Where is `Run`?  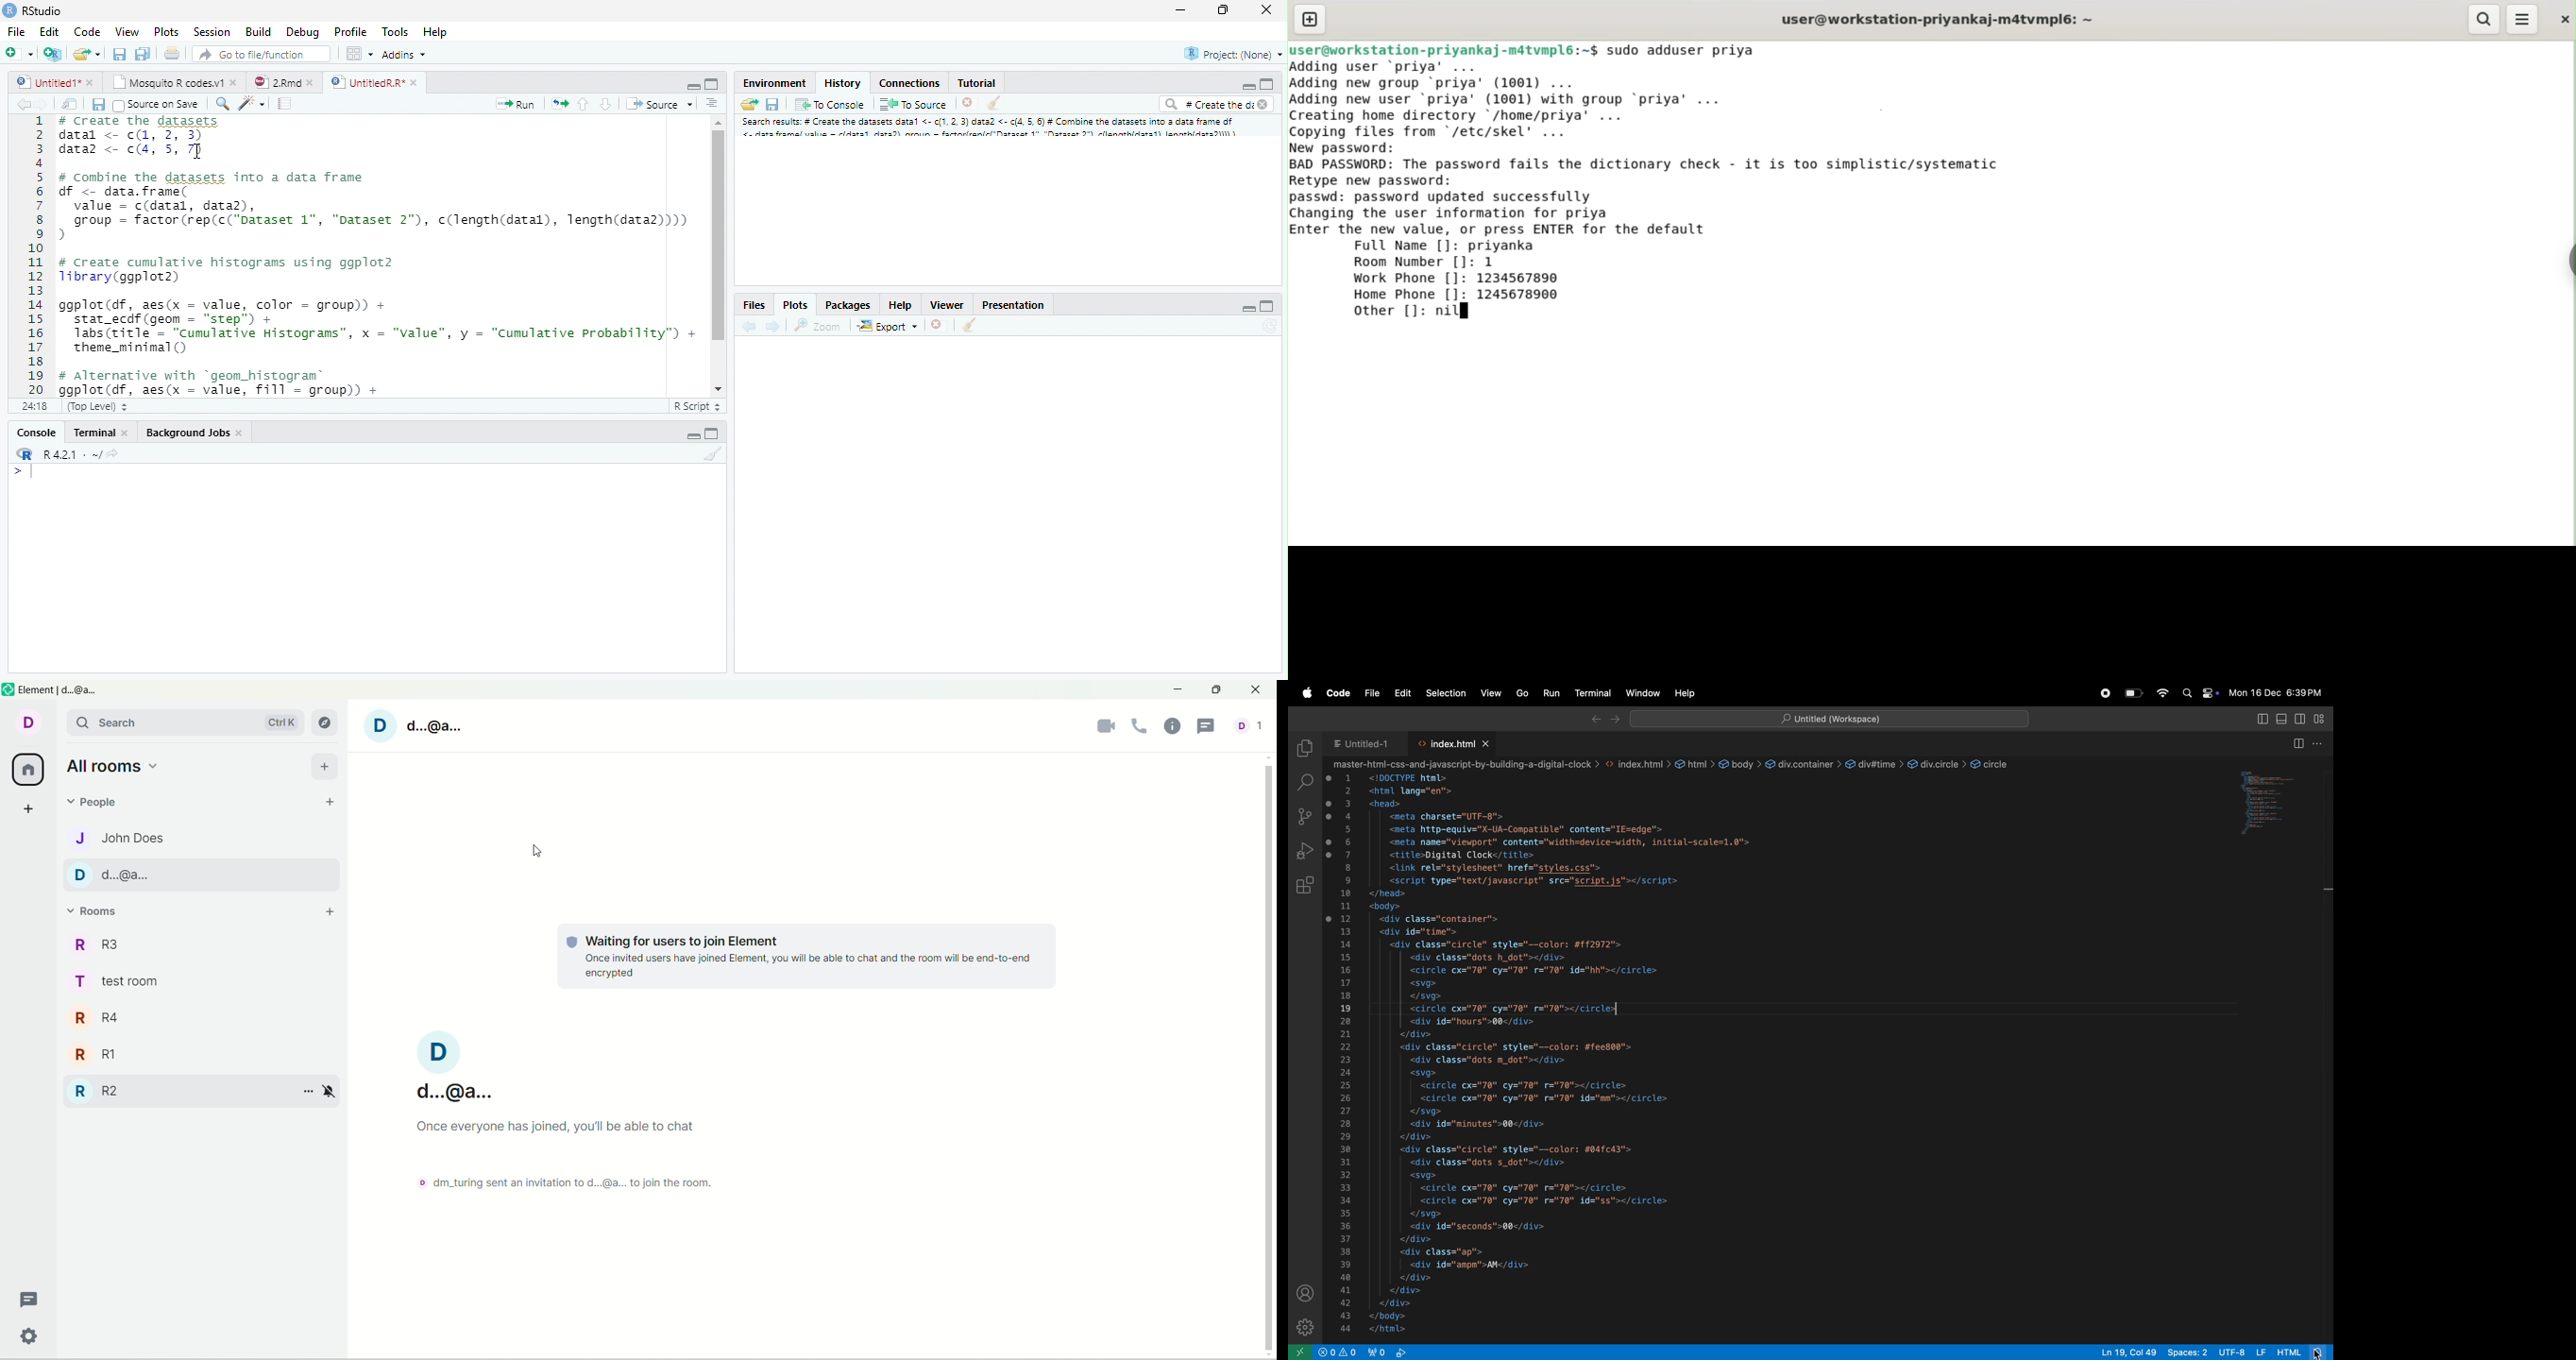 Run is located at coordinates (516, 104).